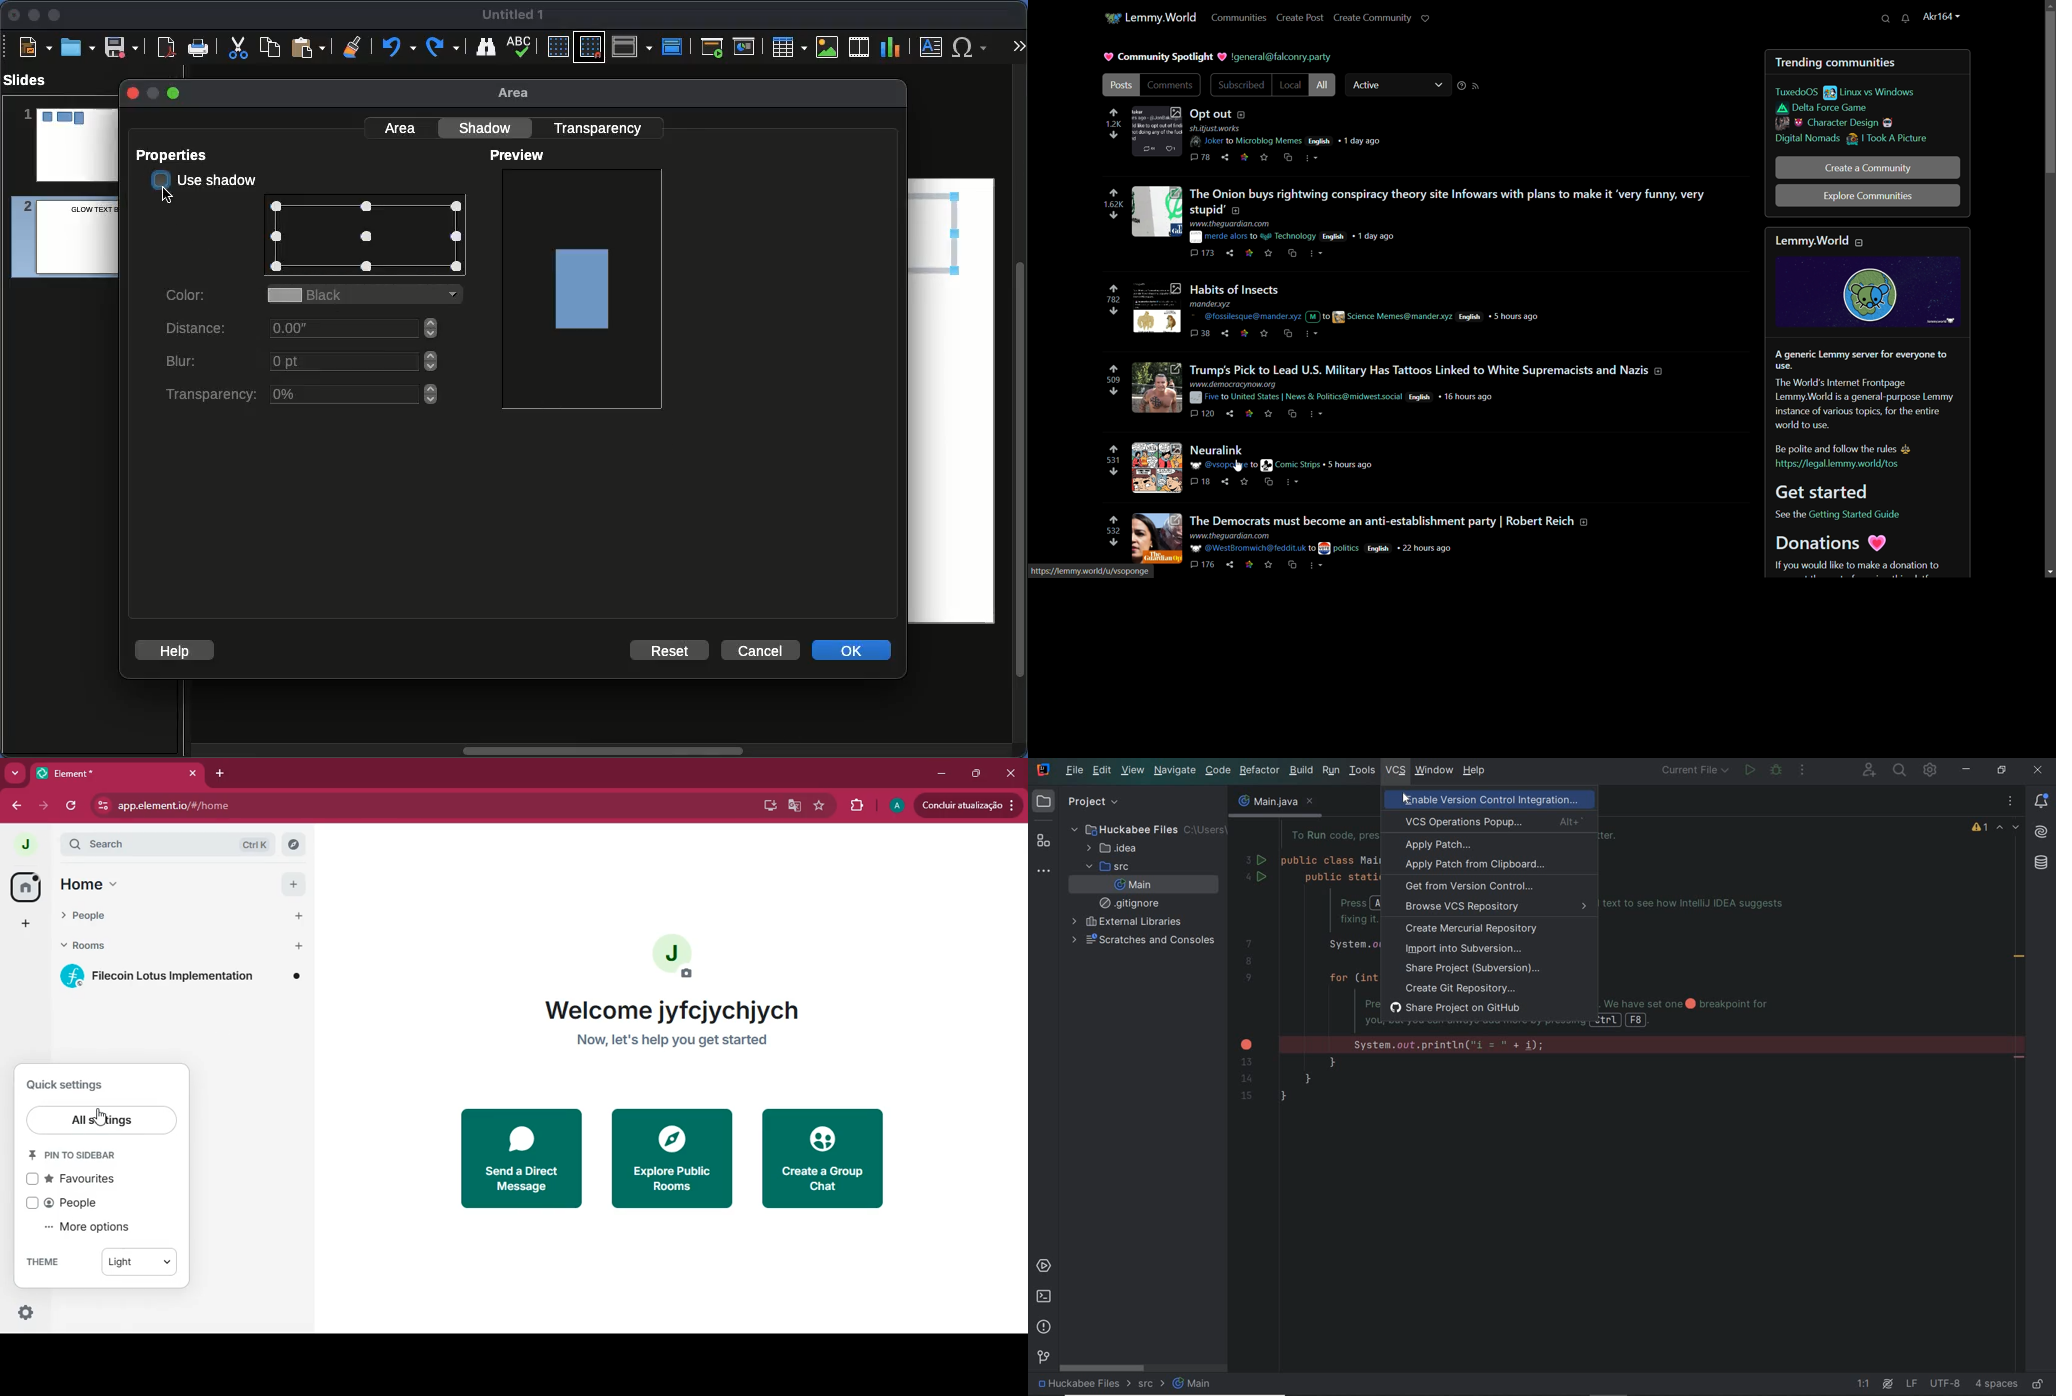 Image resolution: width=2072 pixels, height=1400 pixels. Describe the element at coordinates (217, 773) in the screenshot. I see `add tab` at that location.